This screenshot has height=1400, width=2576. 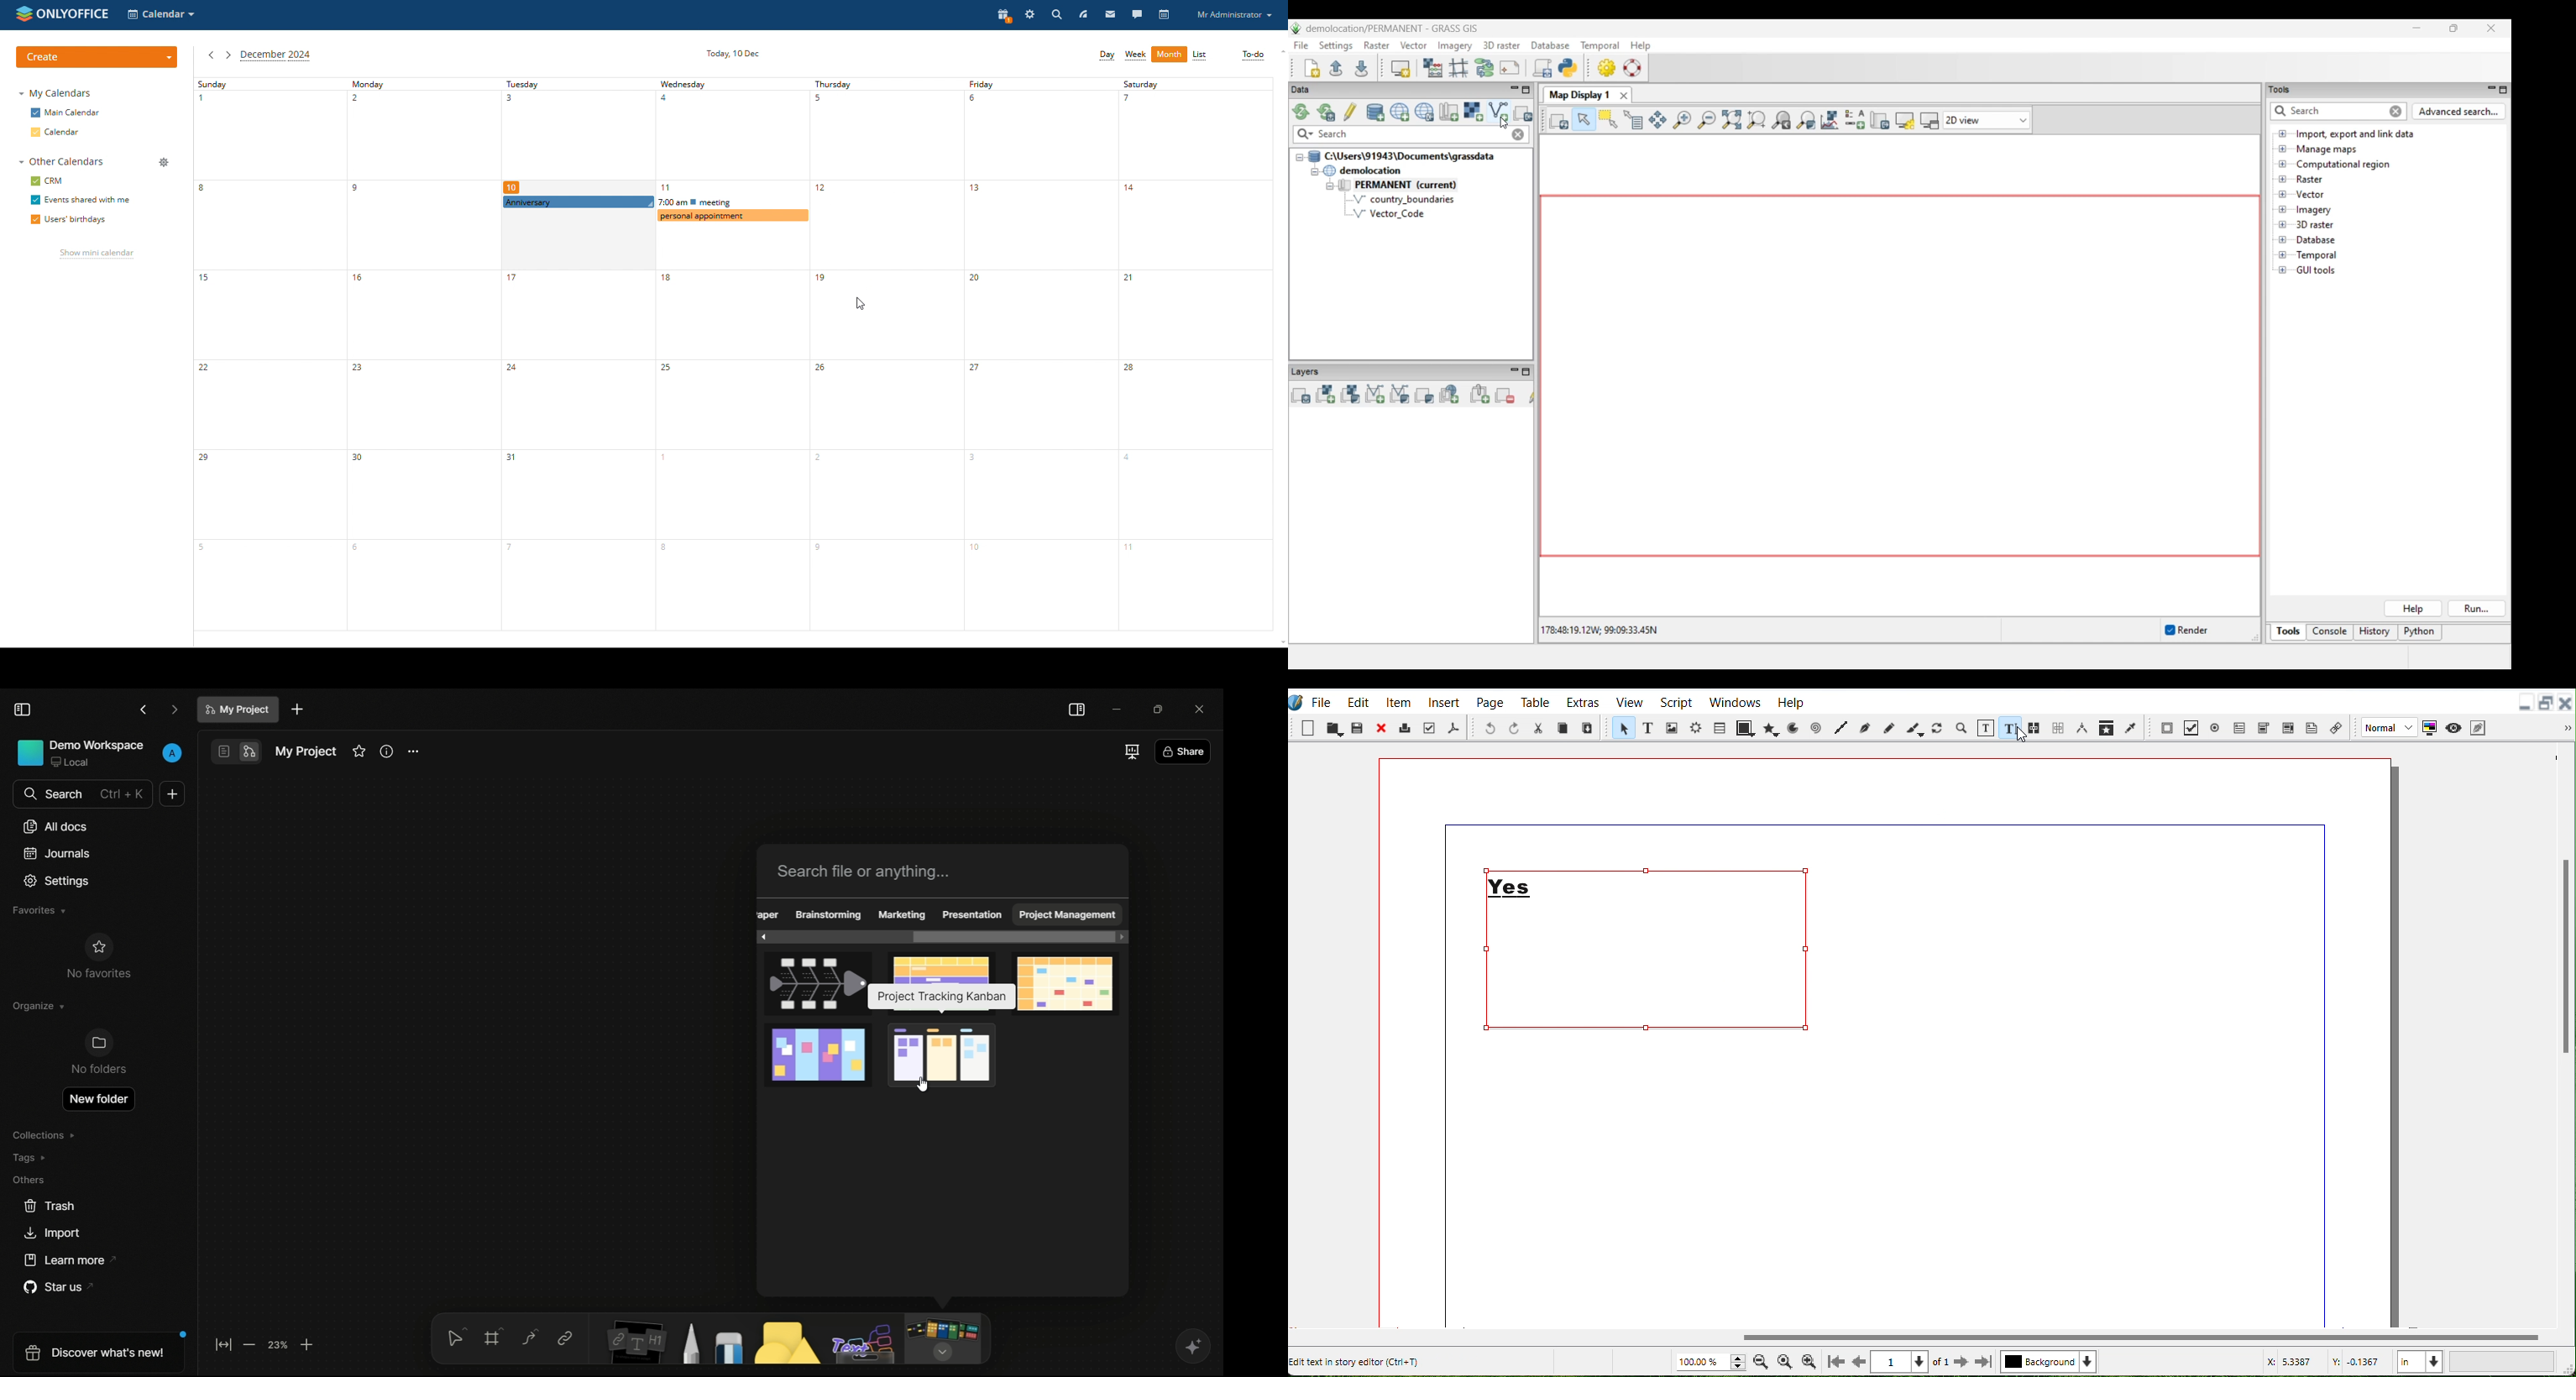 I want to click on New, so click(x=1308, y=728).